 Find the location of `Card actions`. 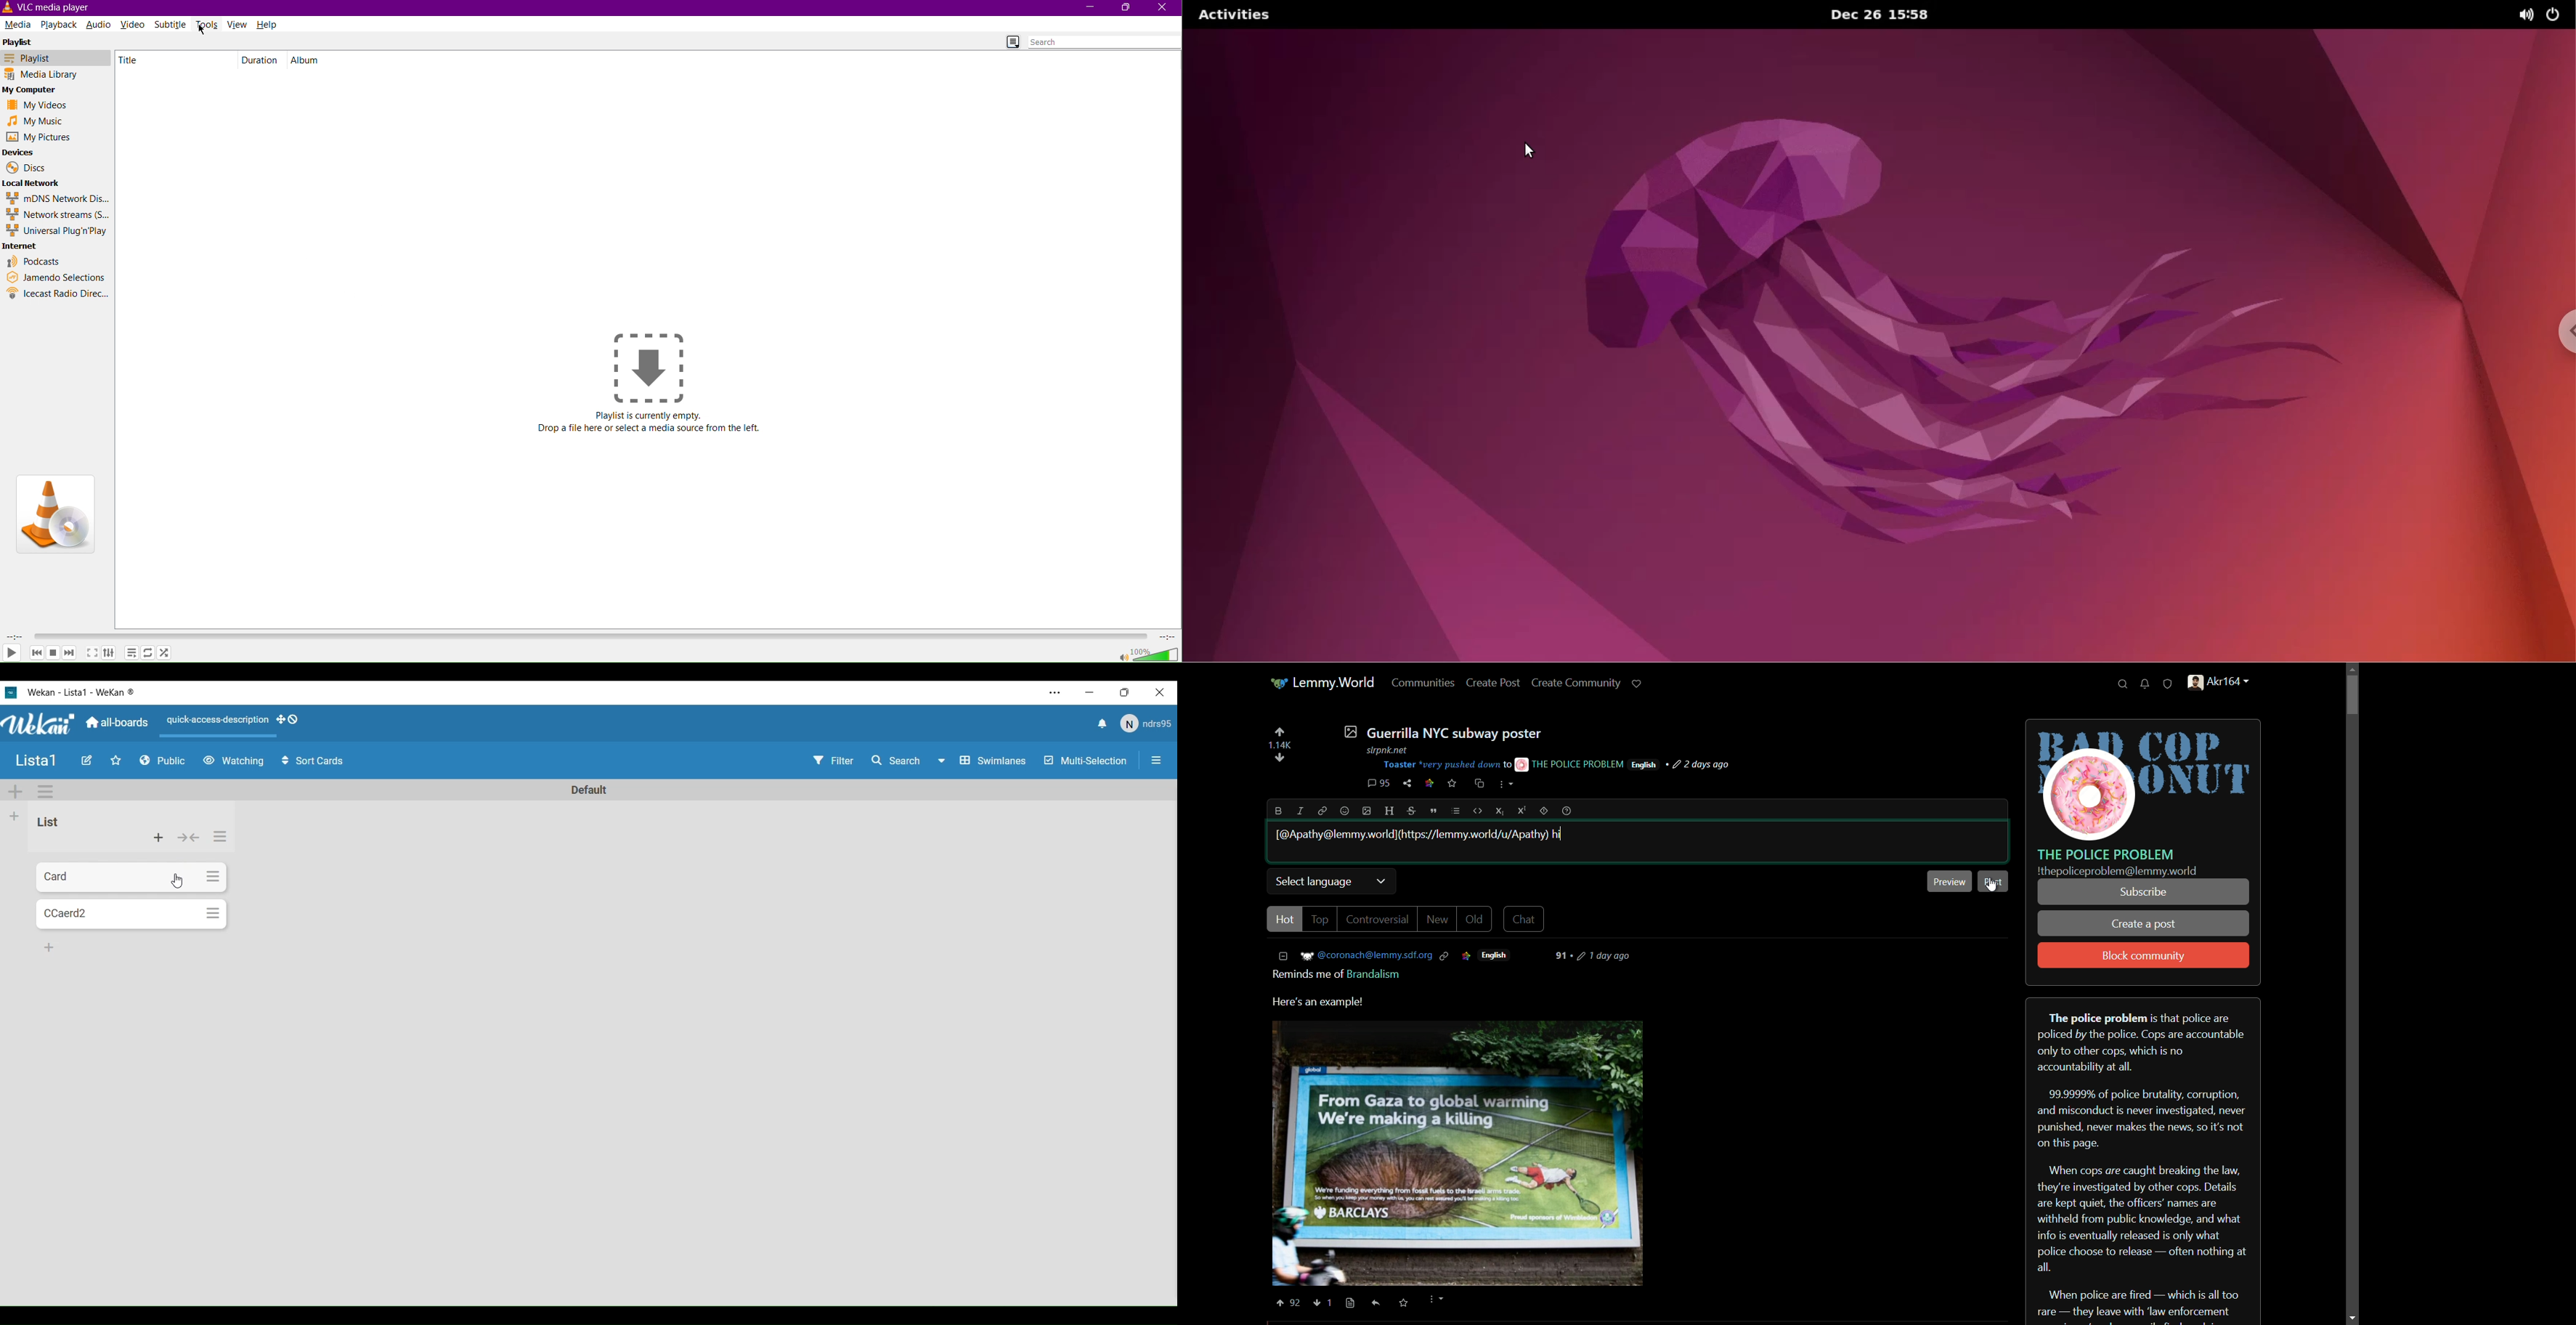

Card actions is located at coordinates (212, 877).